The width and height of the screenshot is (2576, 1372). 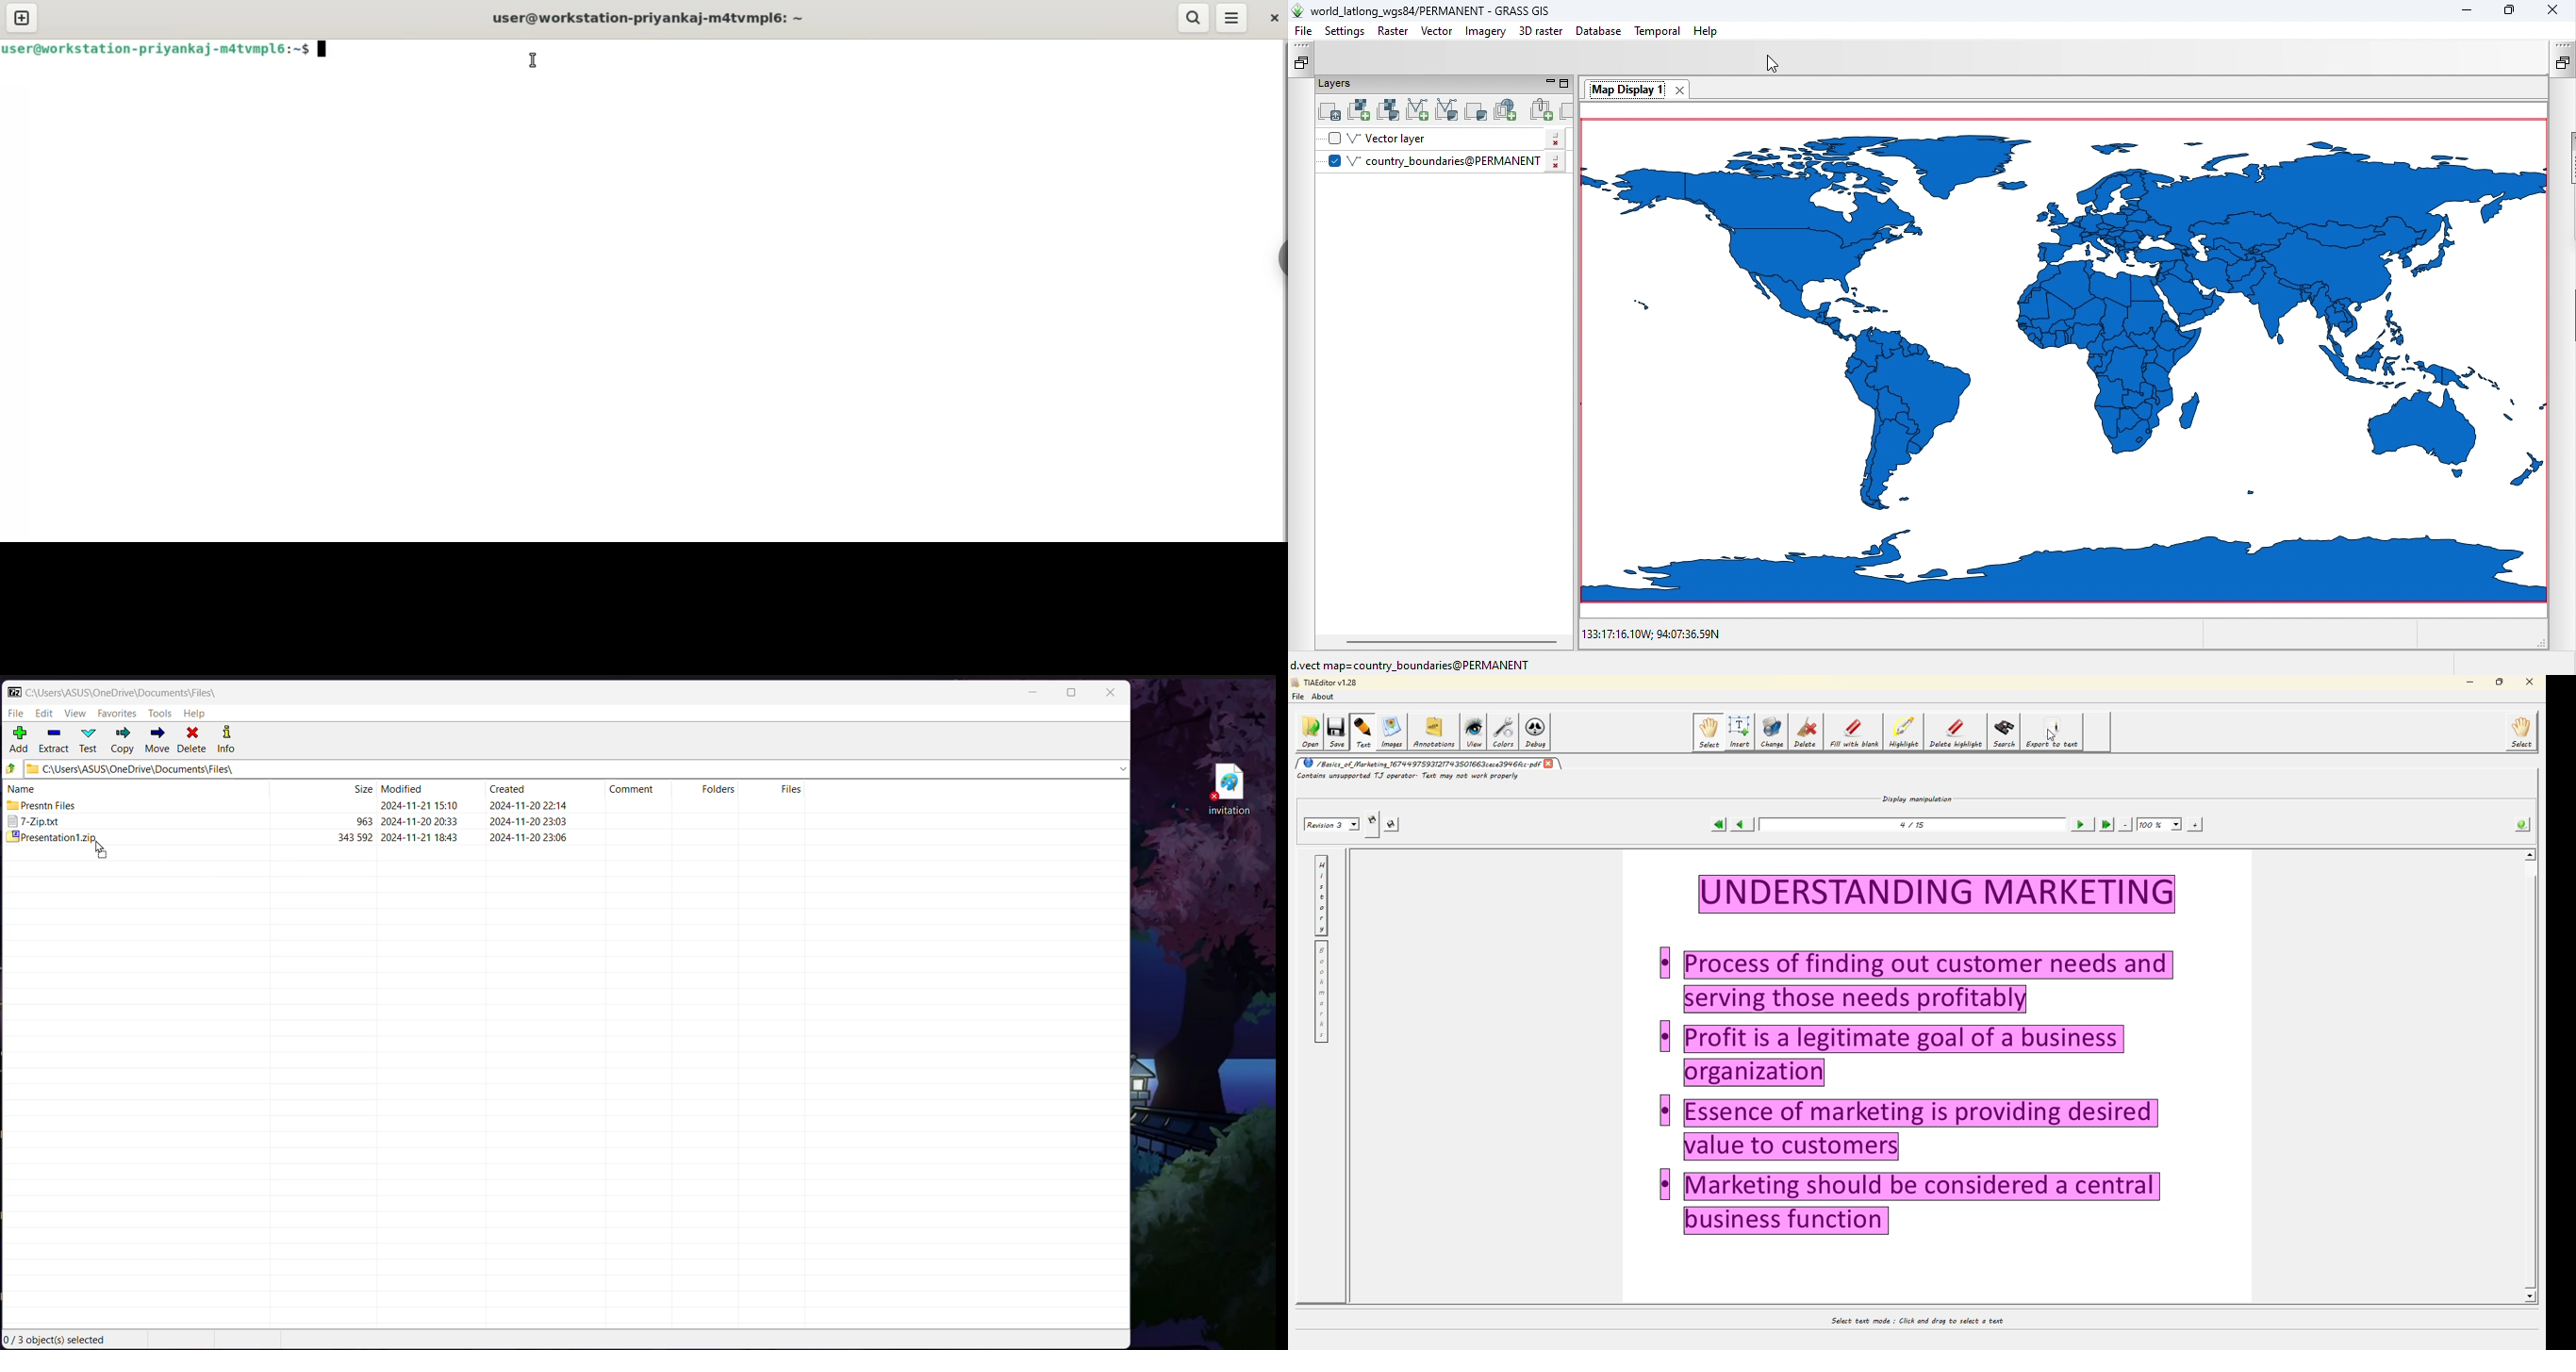 What do you see at coordinates (76, 713) in the screenshot?
I see `View` at bounding box center [76, 713].